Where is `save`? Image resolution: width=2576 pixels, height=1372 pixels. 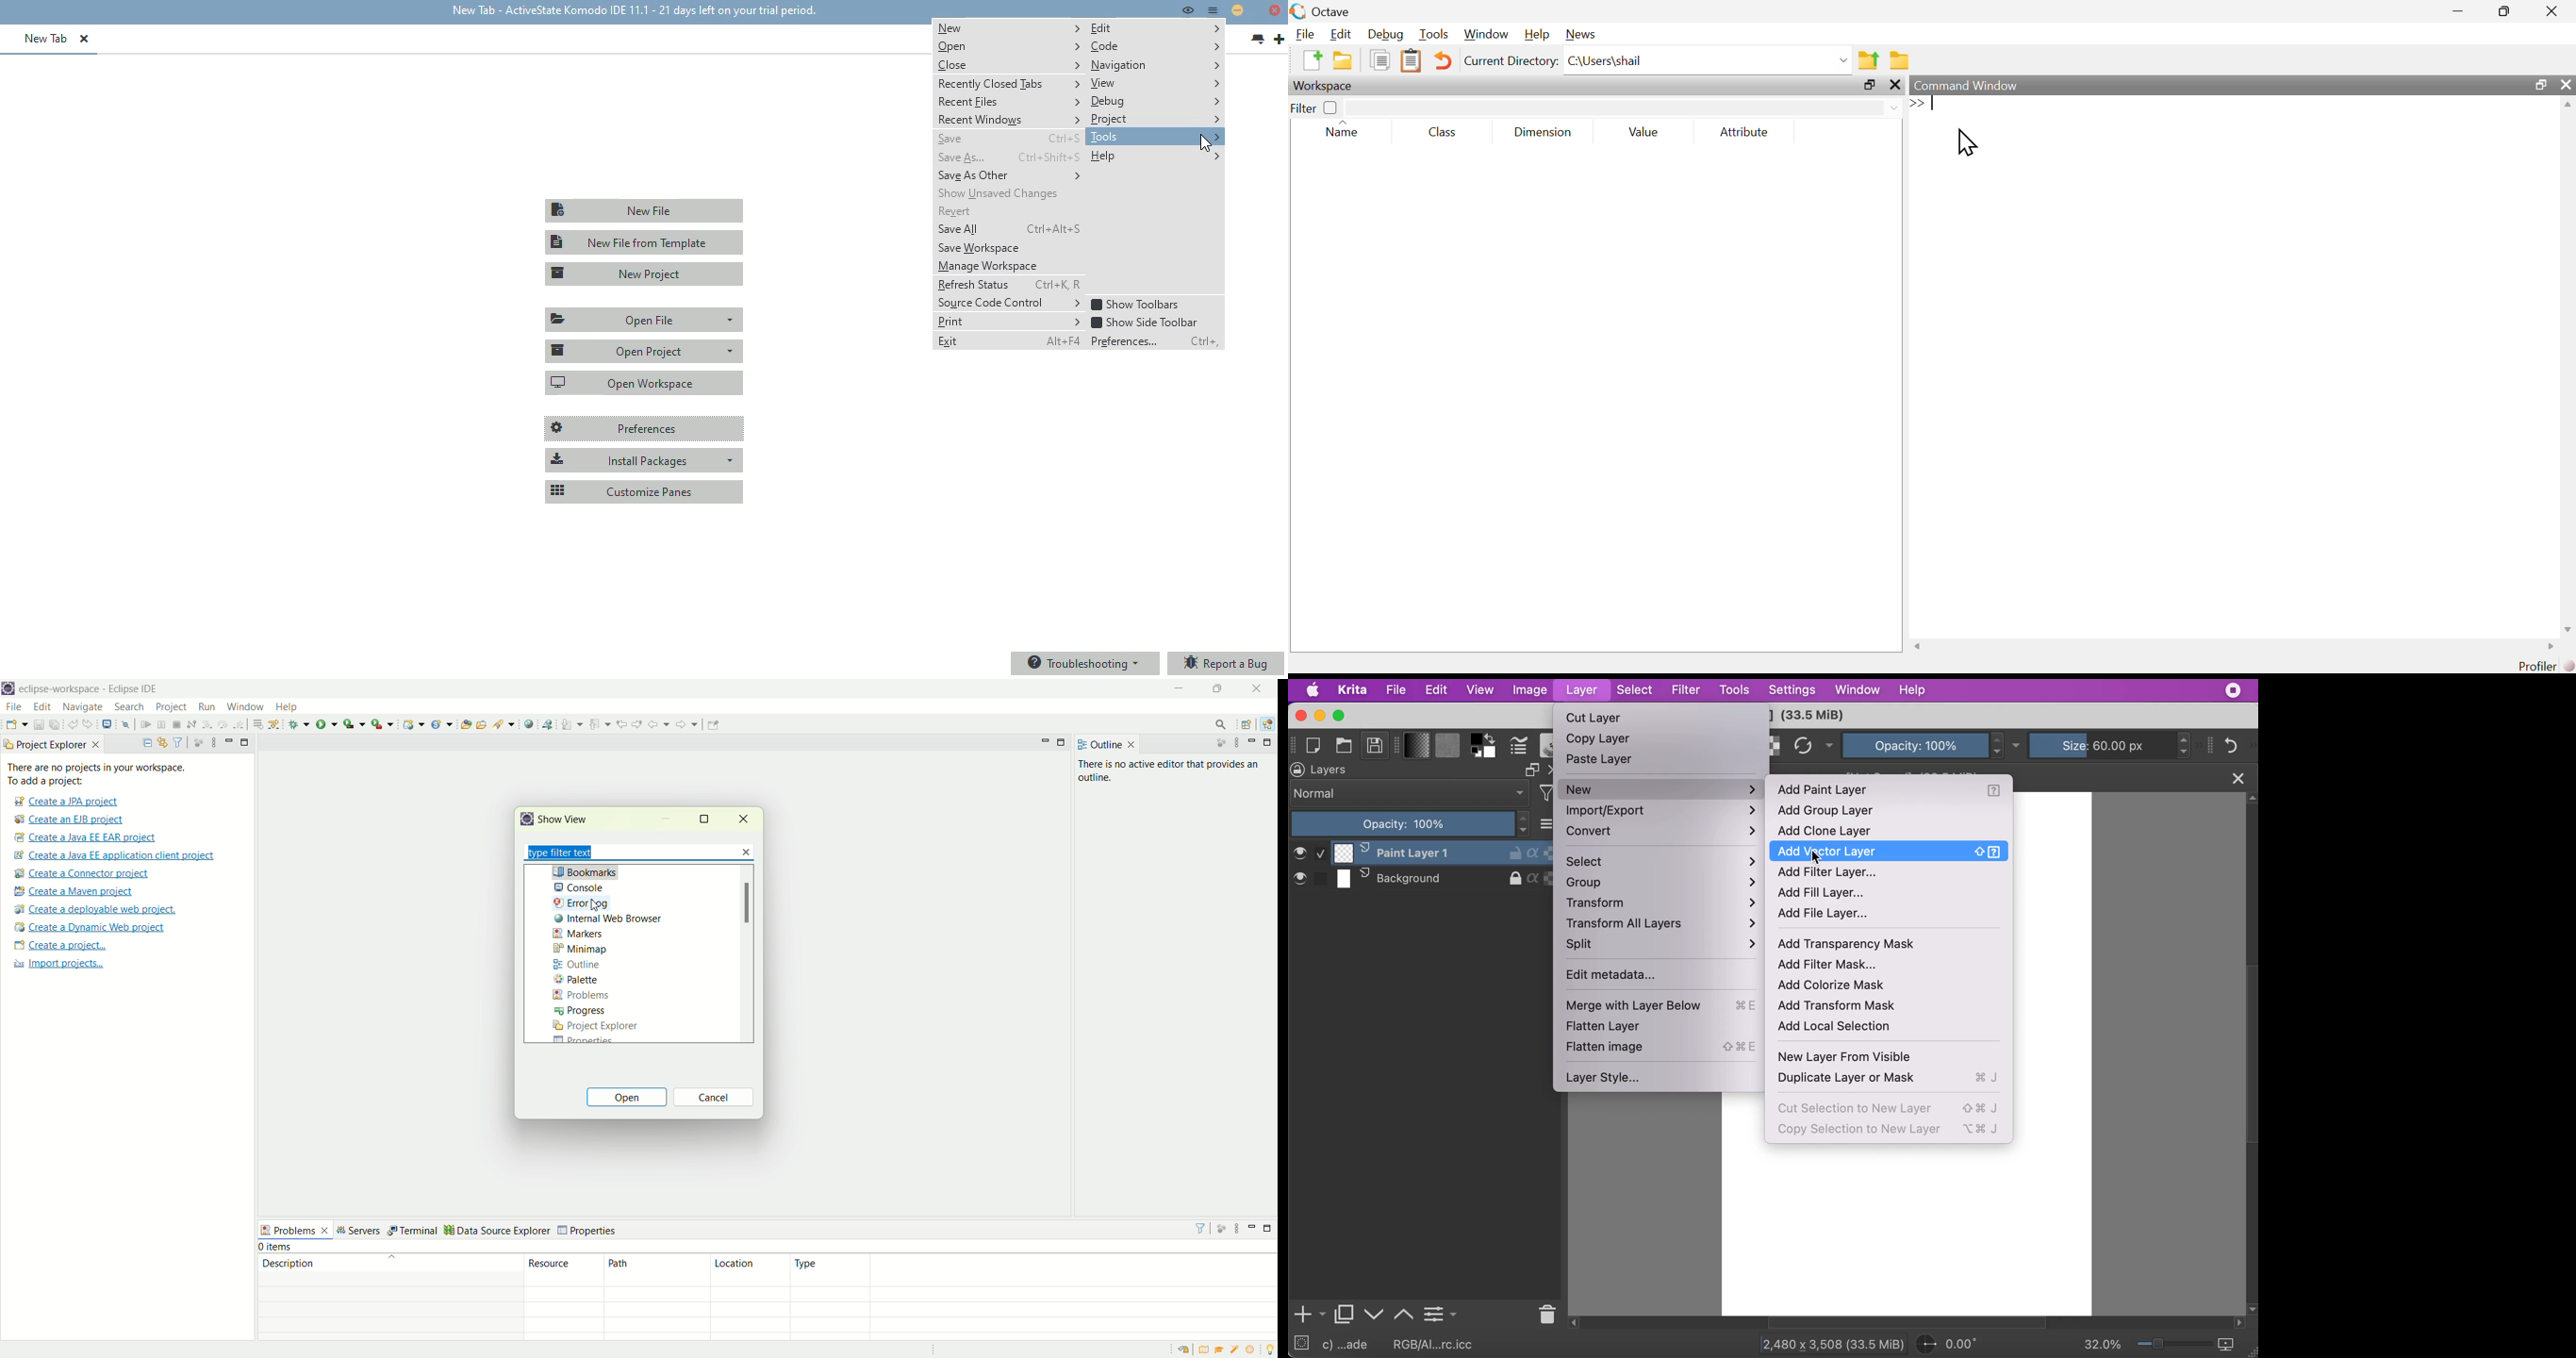 save is located at coordinates (1375, 747).